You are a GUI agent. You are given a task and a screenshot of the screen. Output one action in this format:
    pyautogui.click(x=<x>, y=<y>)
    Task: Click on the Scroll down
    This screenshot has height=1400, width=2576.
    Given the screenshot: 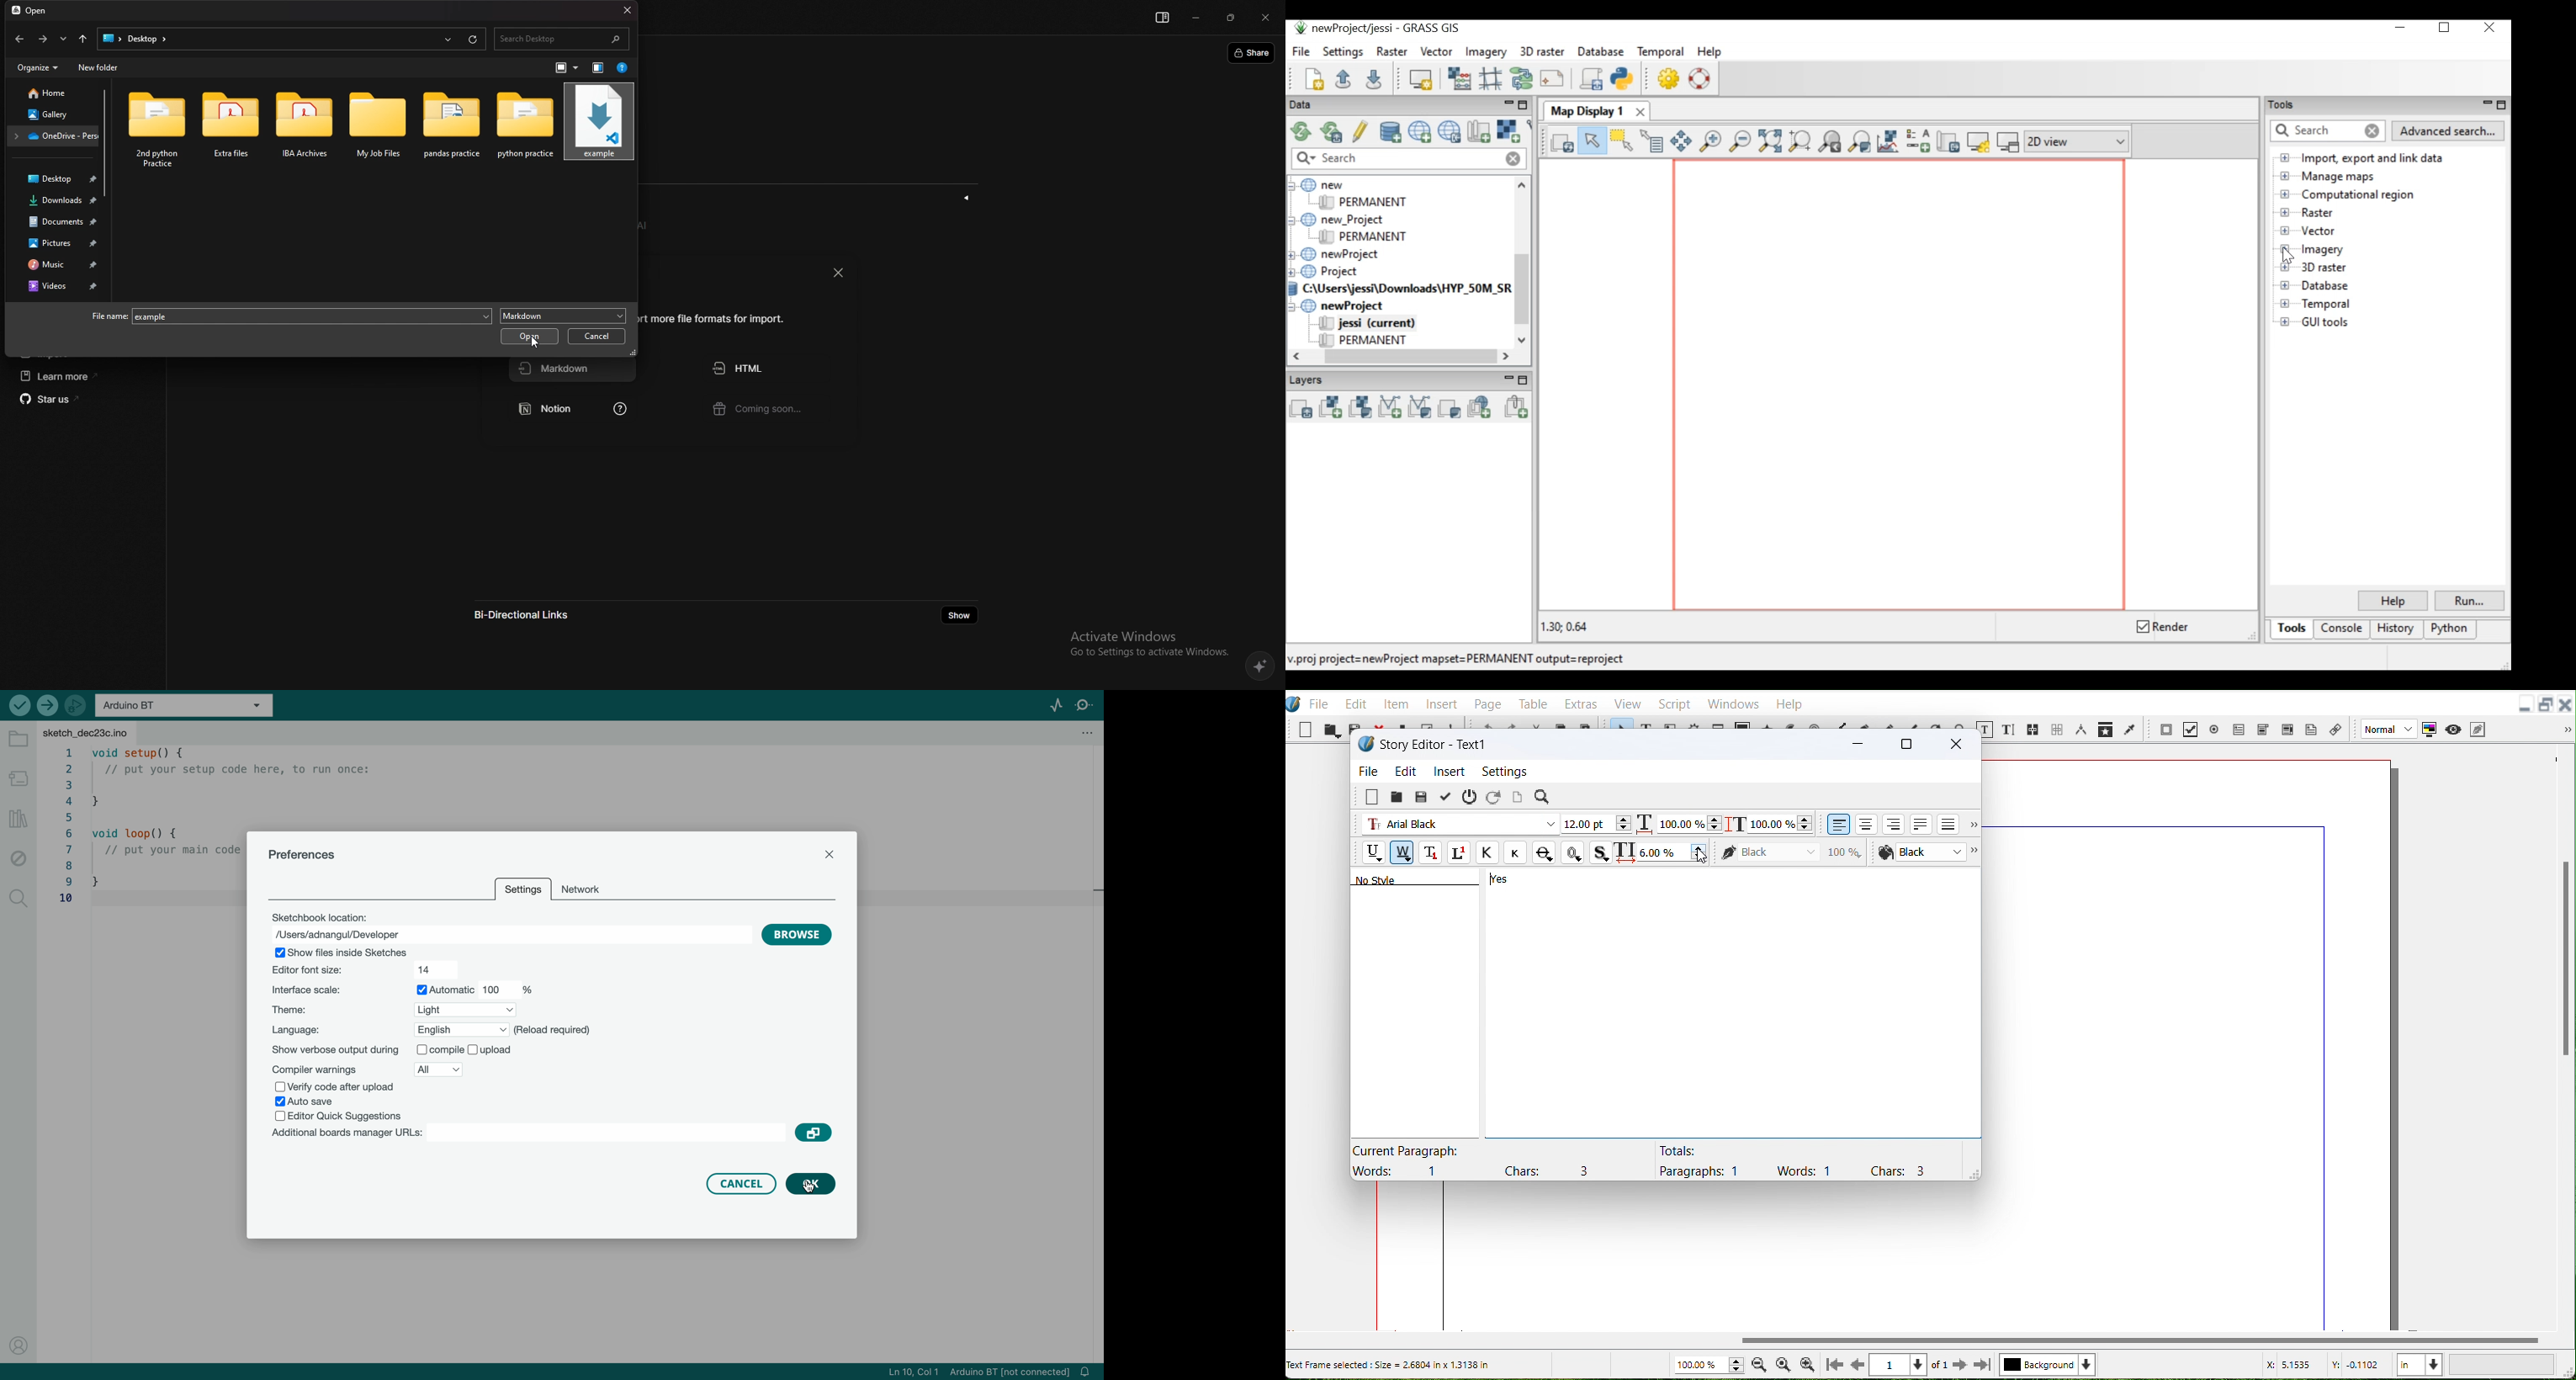 What is the action you would take?
    pyautogui.click(x=1522, y=339)
    